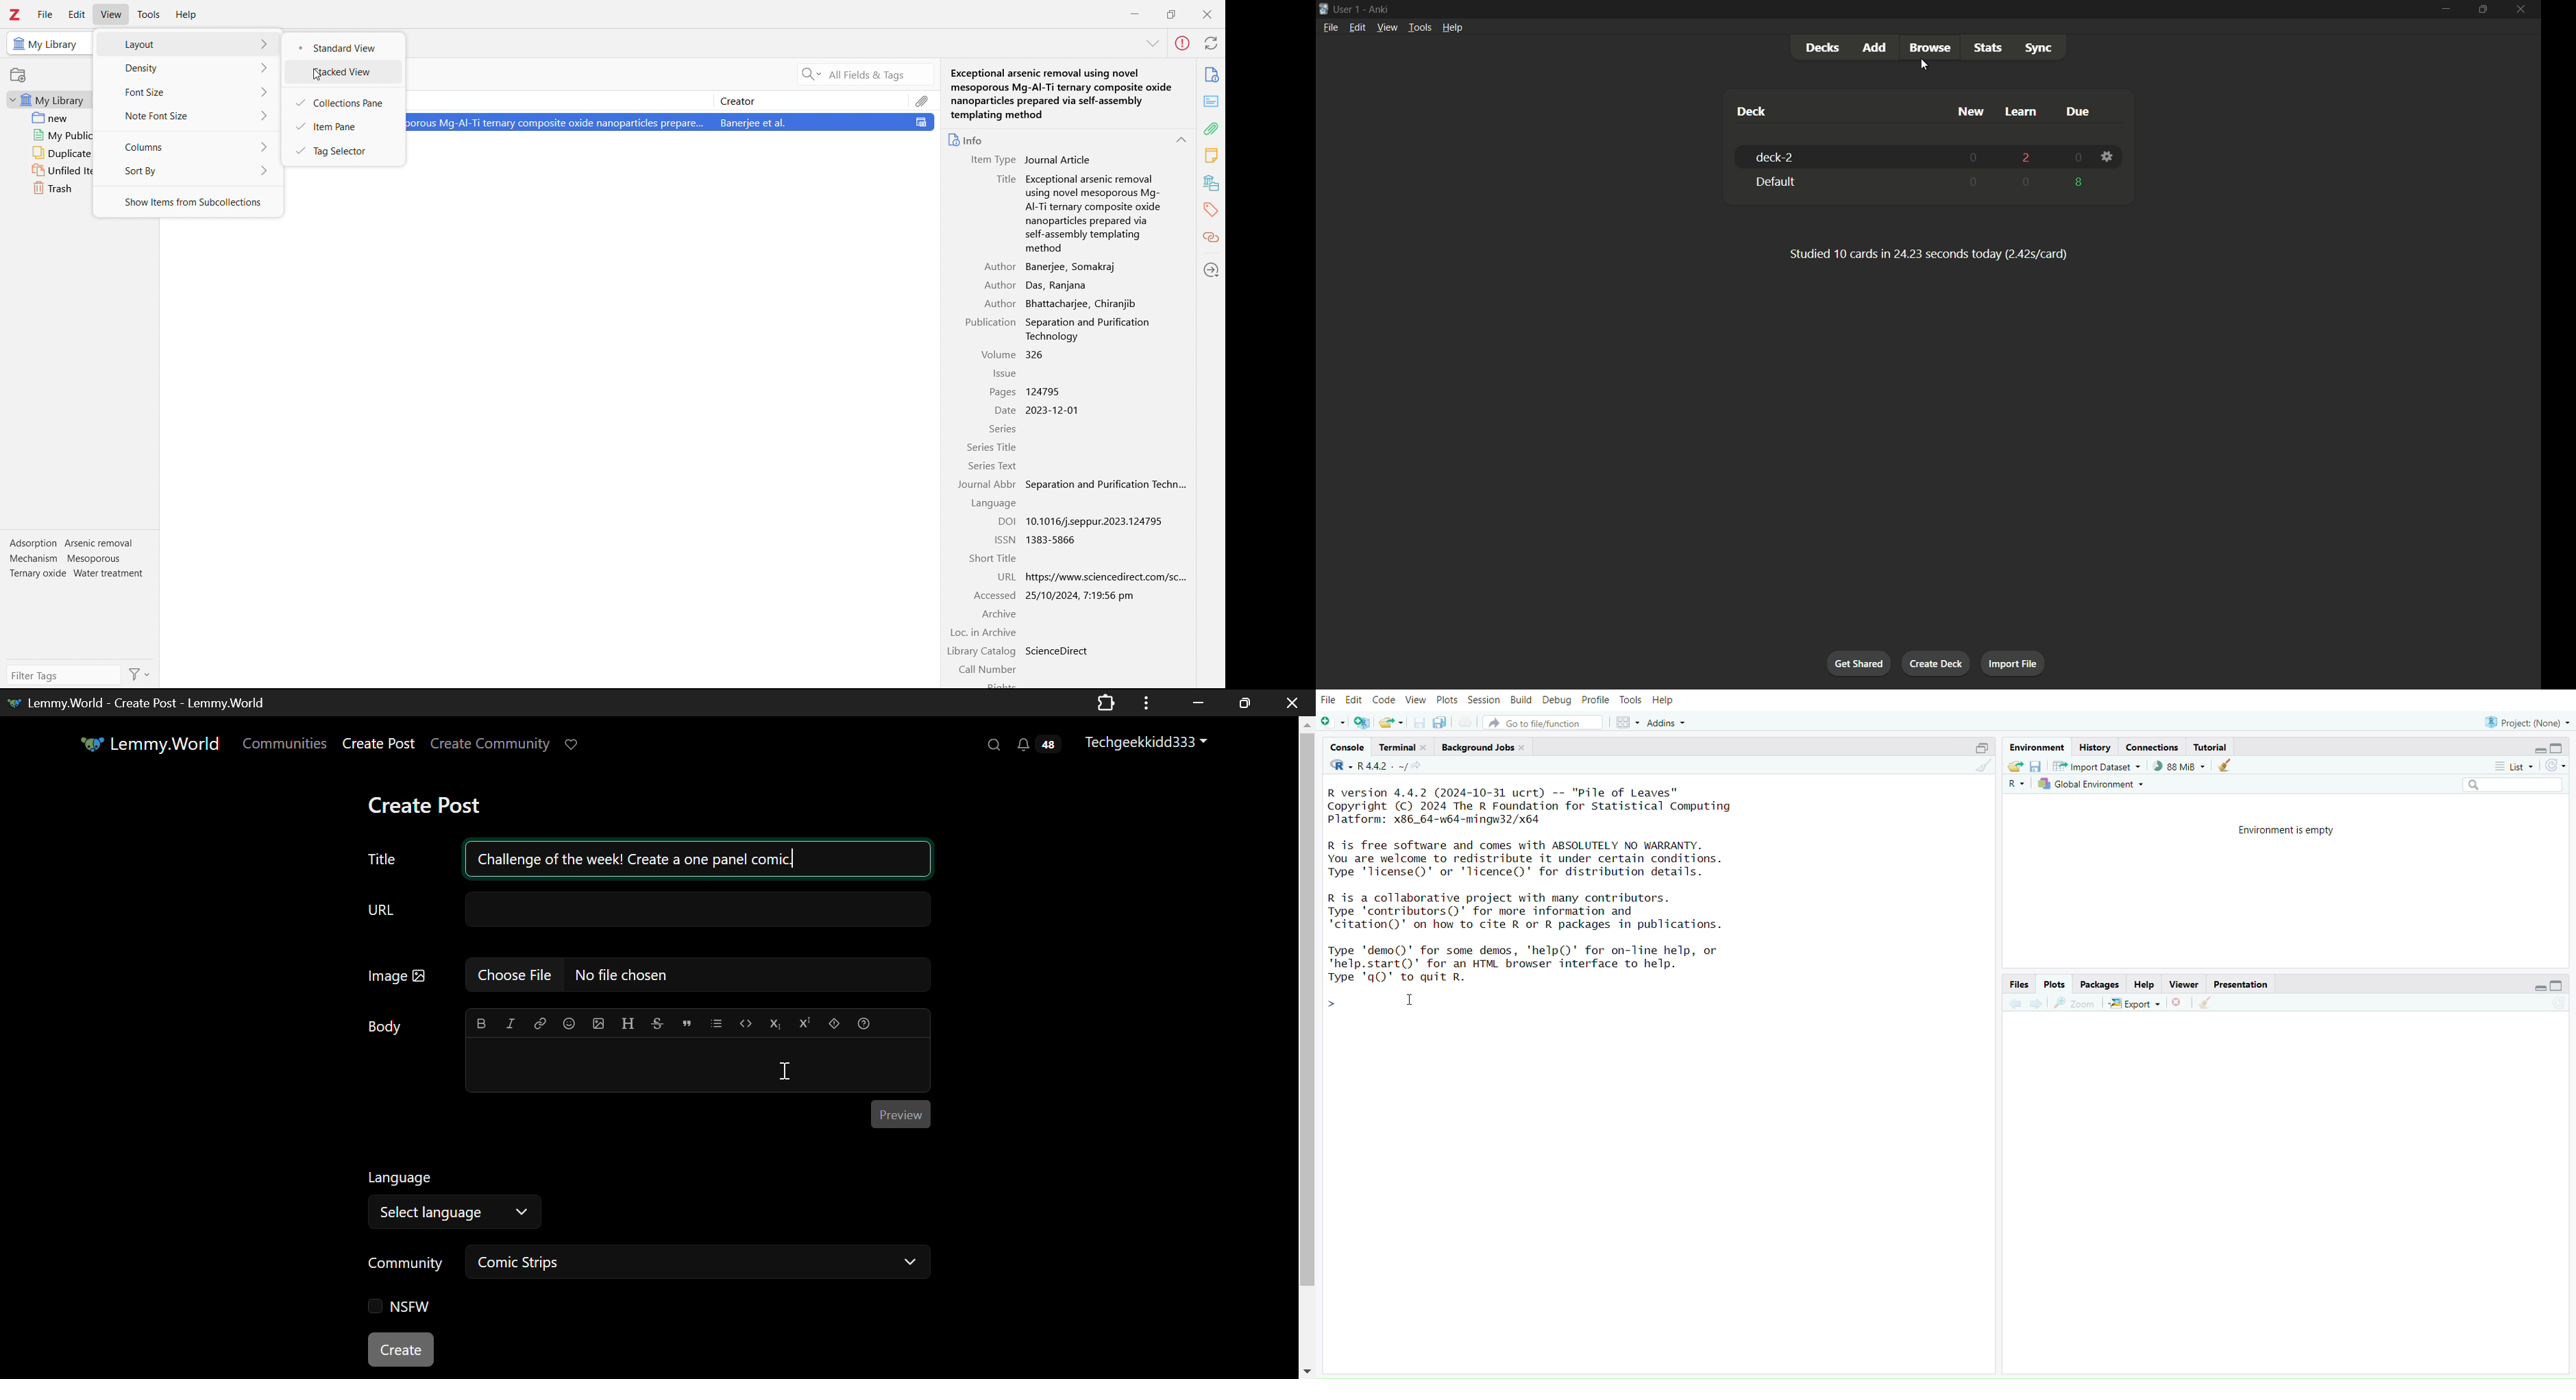  I want to click on R is a collaborative project with many contributors.
Type 'contributors()' for more information and
"citation()' on how to cite R or R packages in publications., so click(1565, 913).